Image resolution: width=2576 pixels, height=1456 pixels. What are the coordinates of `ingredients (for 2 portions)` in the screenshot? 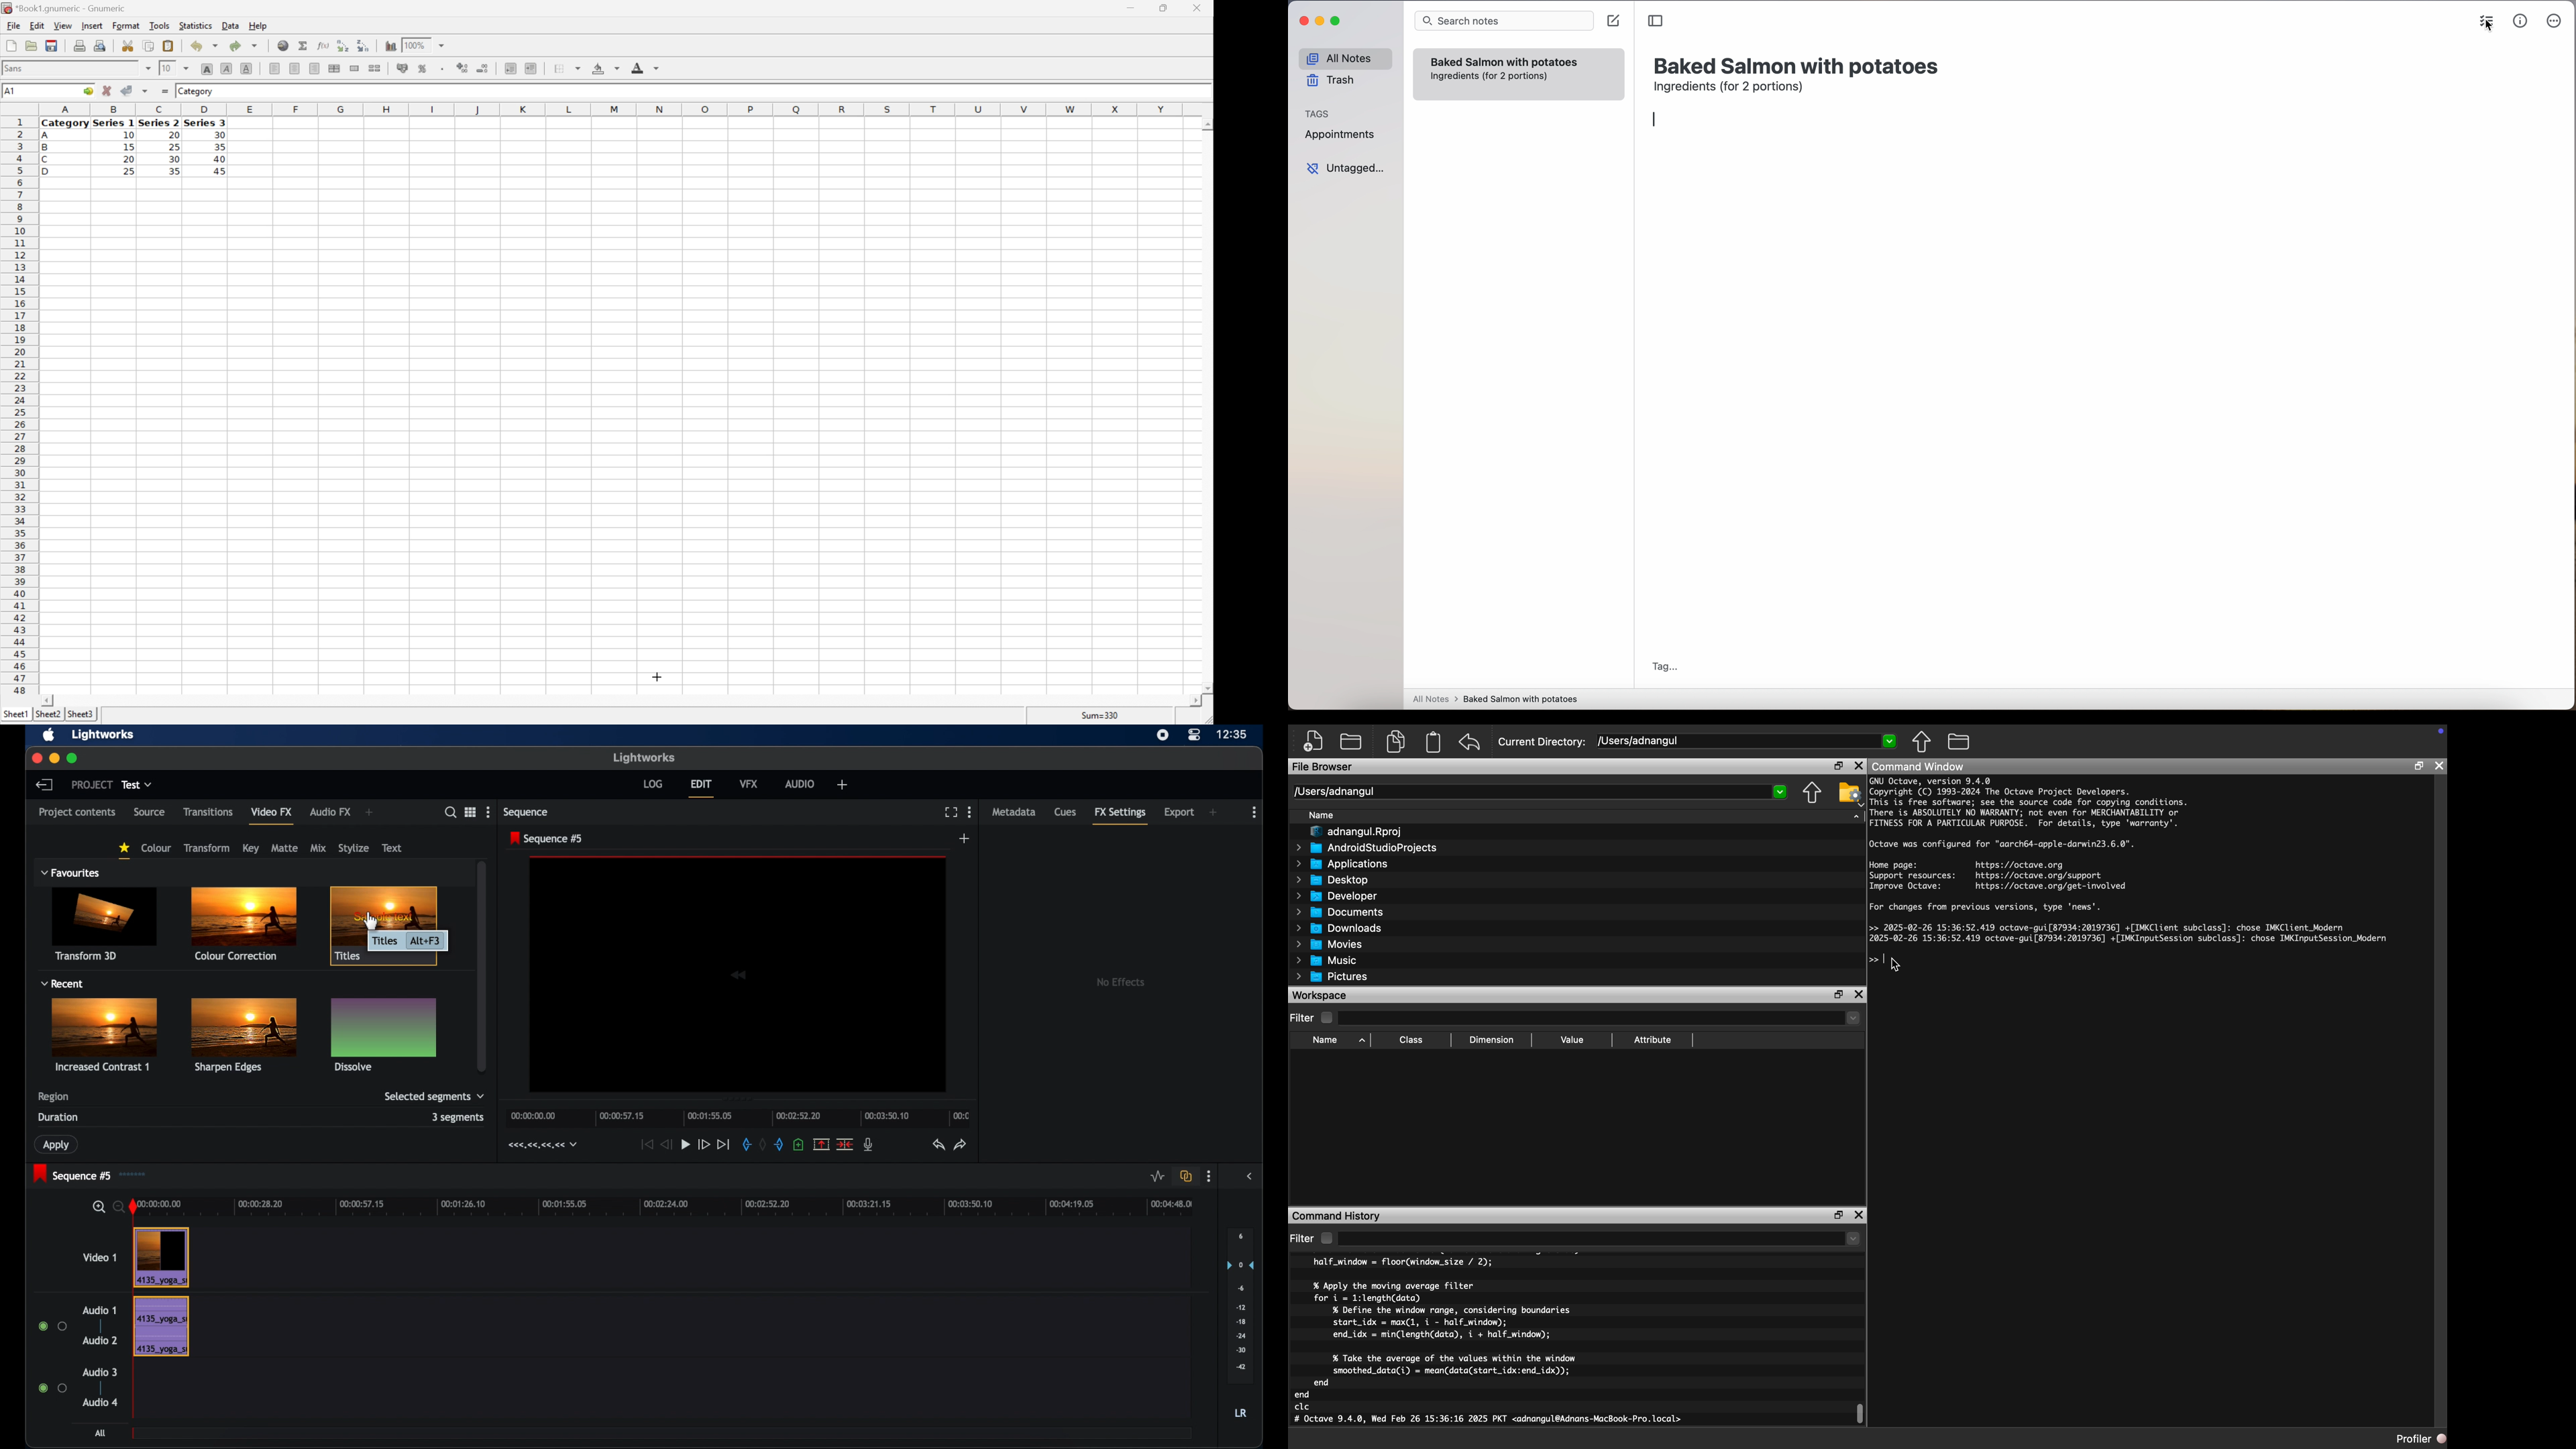 It's located at (1732, 88).